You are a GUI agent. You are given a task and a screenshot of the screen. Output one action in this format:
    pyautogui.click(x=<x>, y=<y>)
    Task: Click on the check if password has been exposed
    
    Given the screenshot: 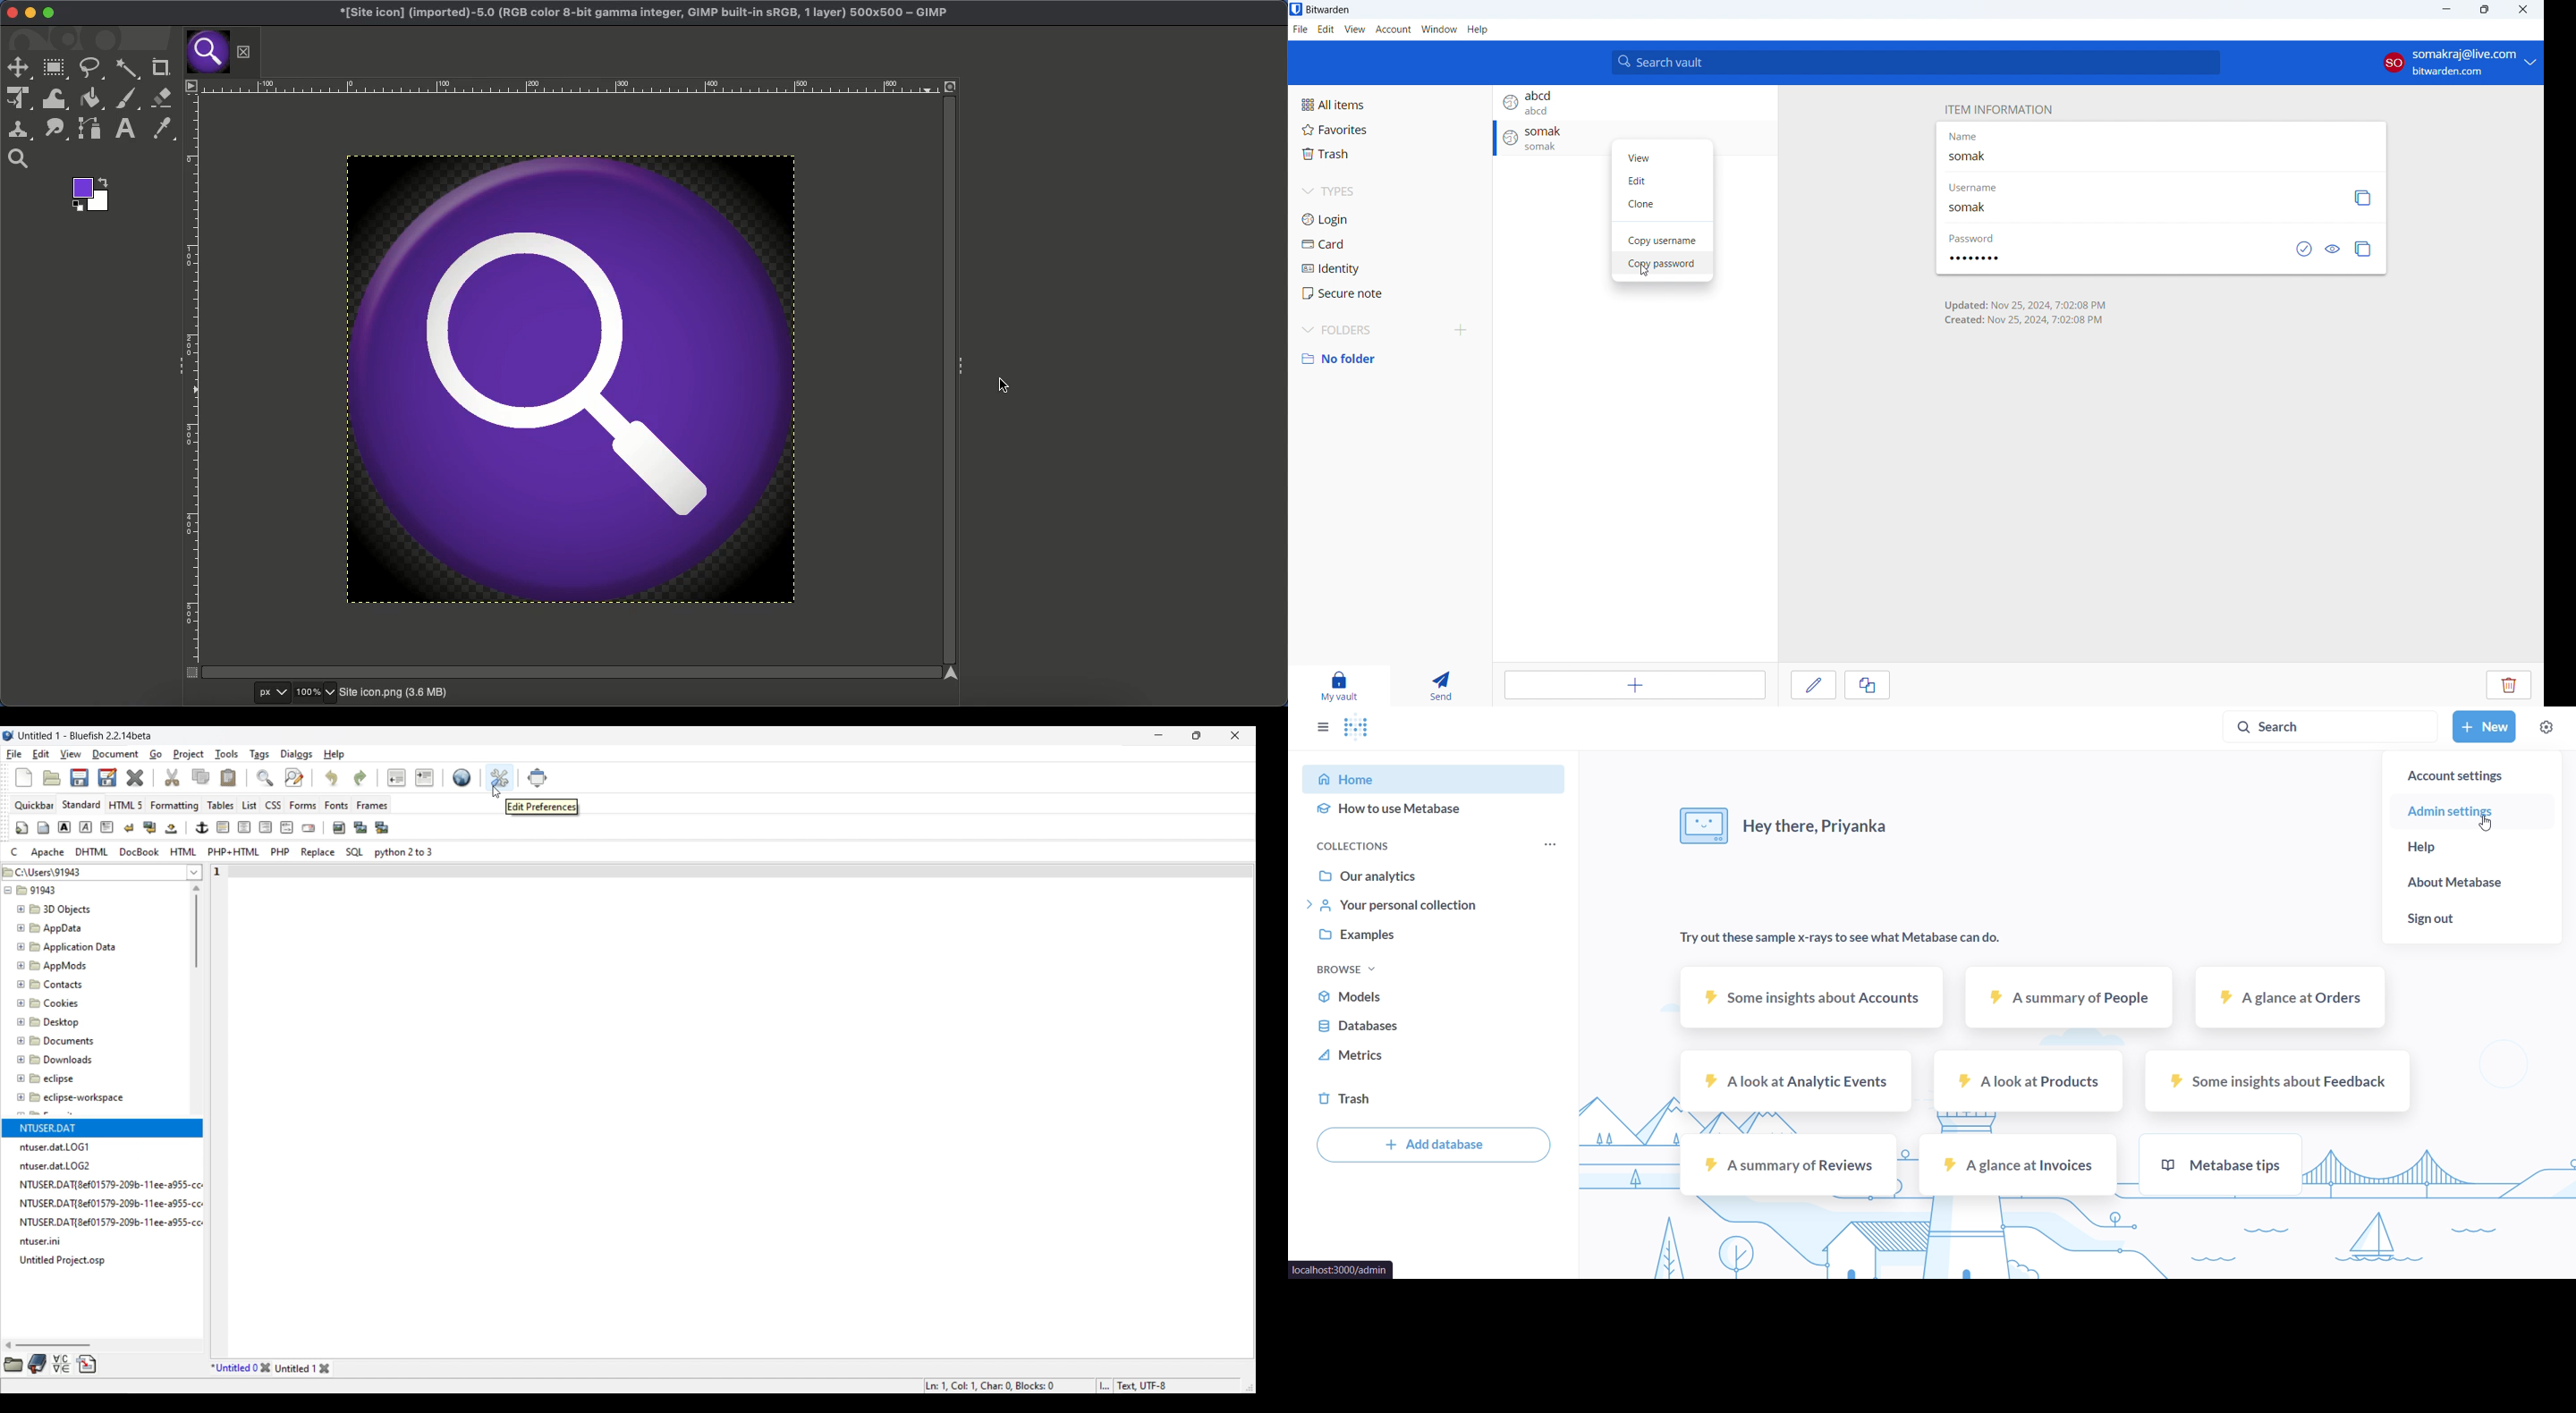 What is the action you would take?
    pyautogui.click(x=2304, y=249)
    